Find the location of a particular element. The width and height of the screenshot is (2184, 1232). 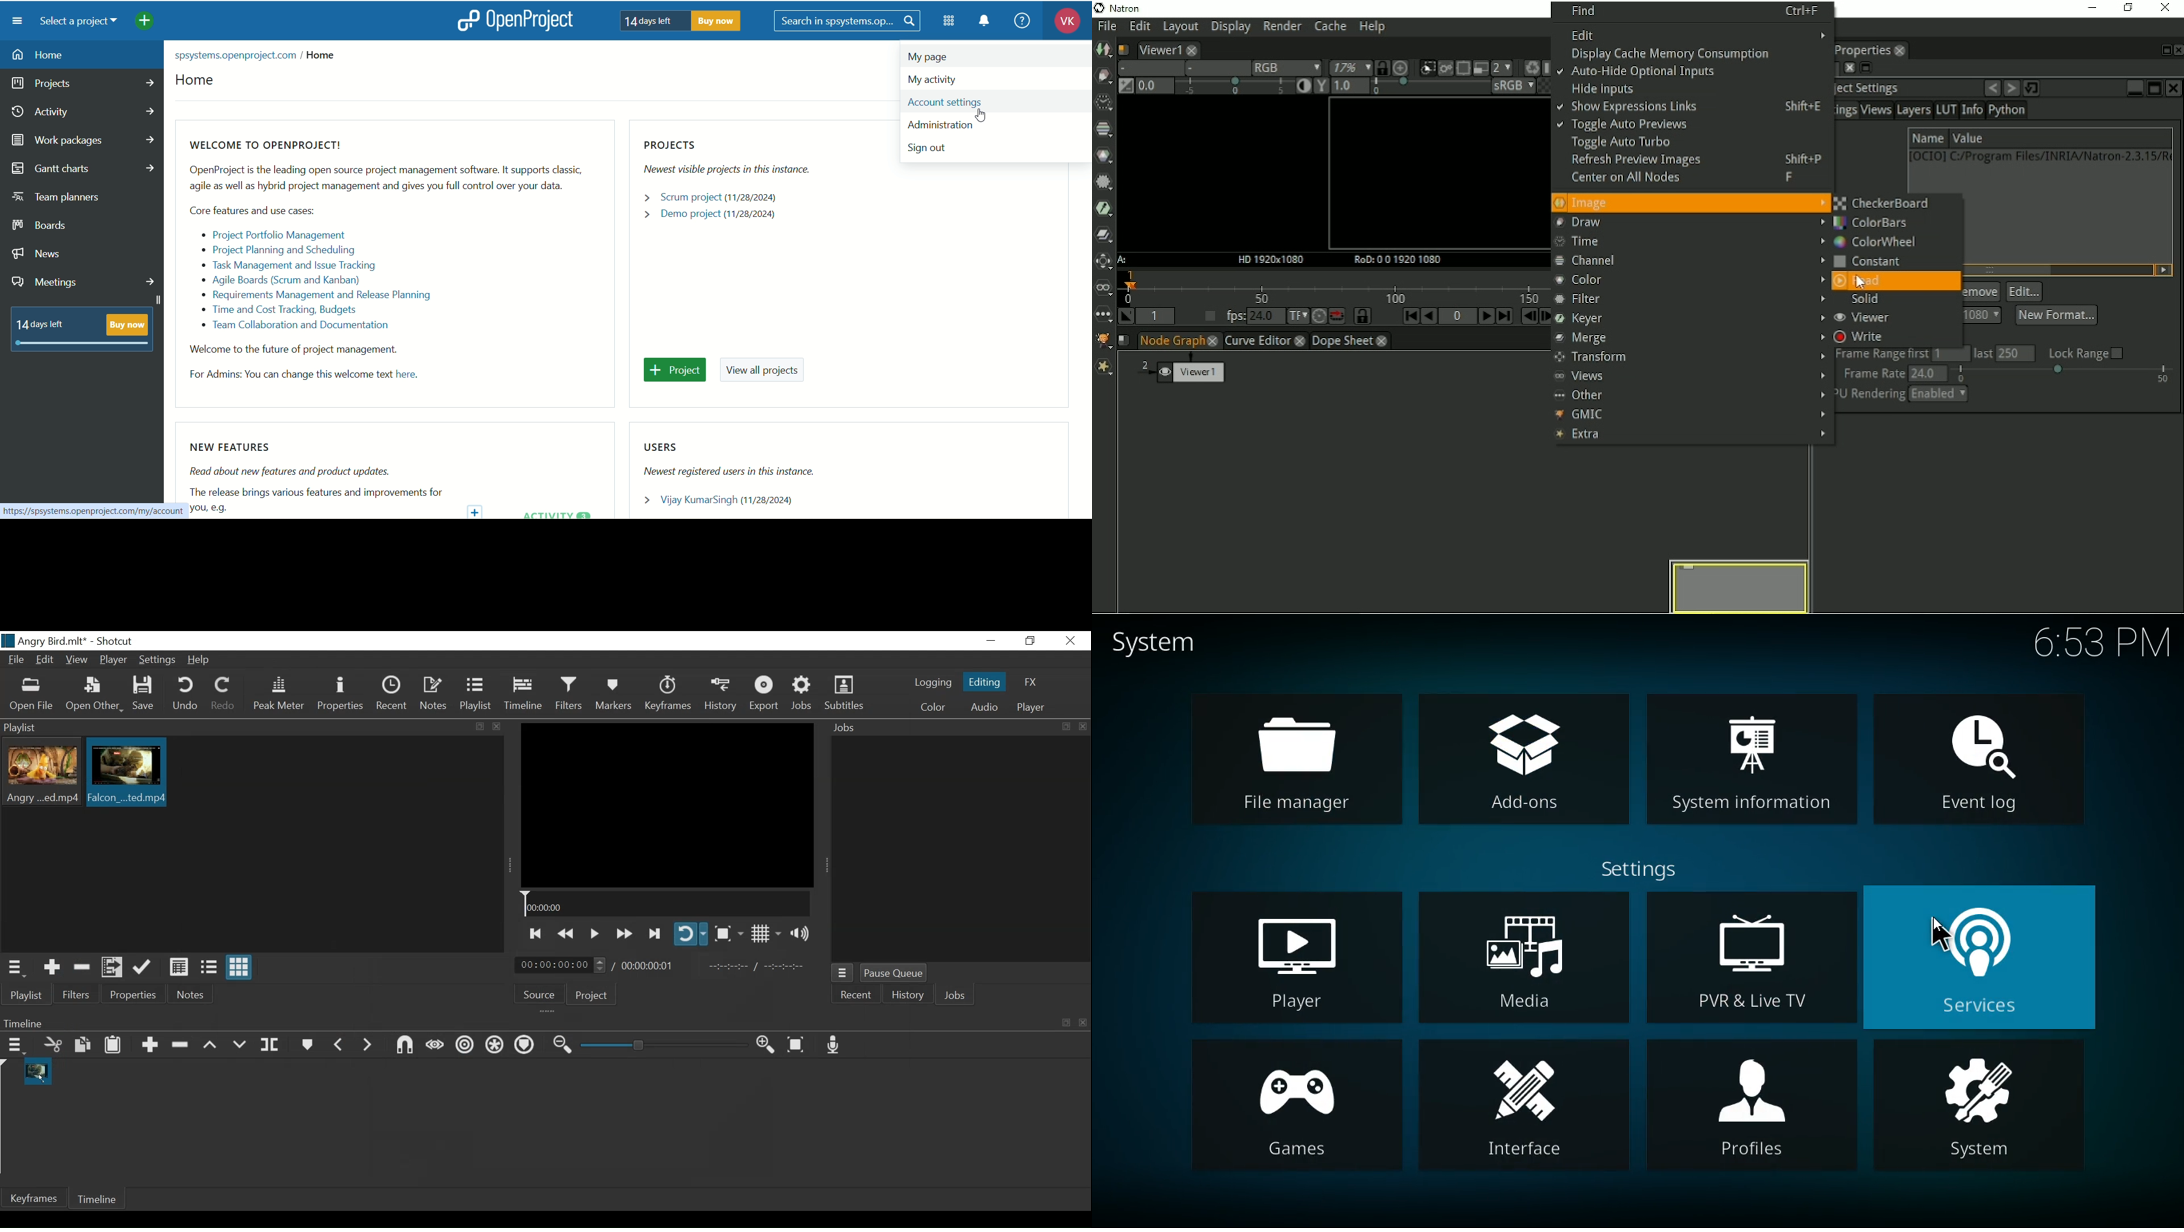

event log is located at coordinates (1987, 768).